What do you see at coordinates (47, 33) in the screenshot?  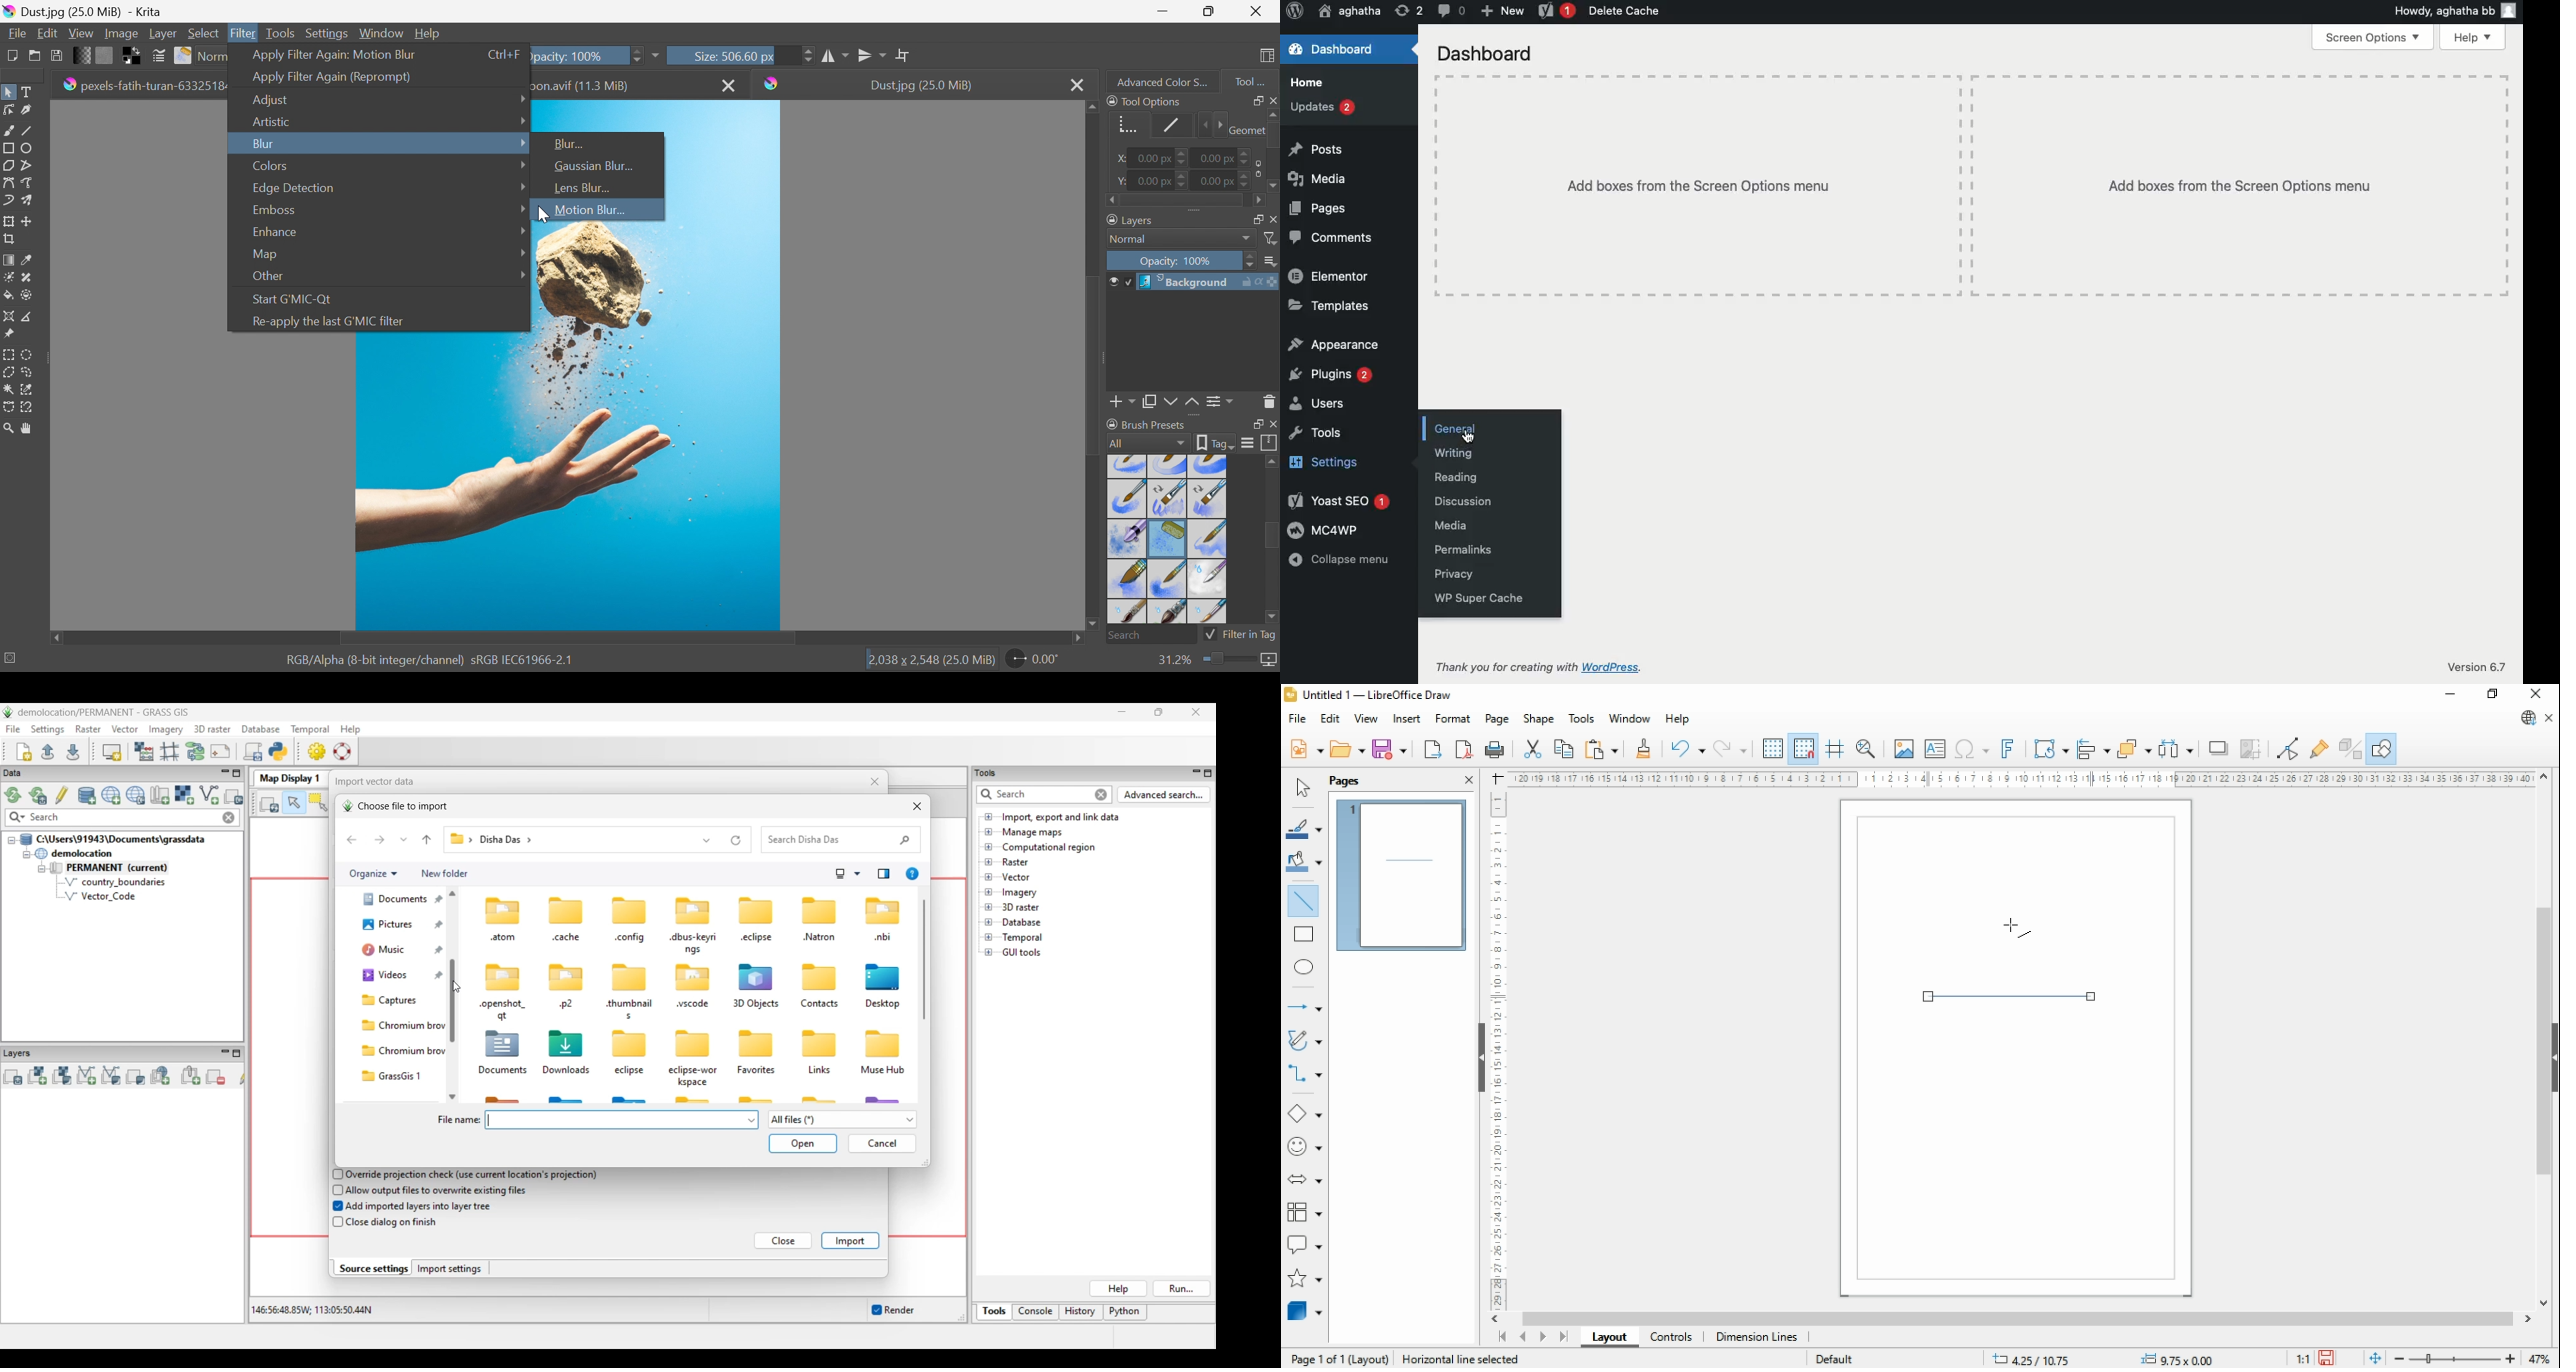 I see `Edit` at bounding box center [47, 33].